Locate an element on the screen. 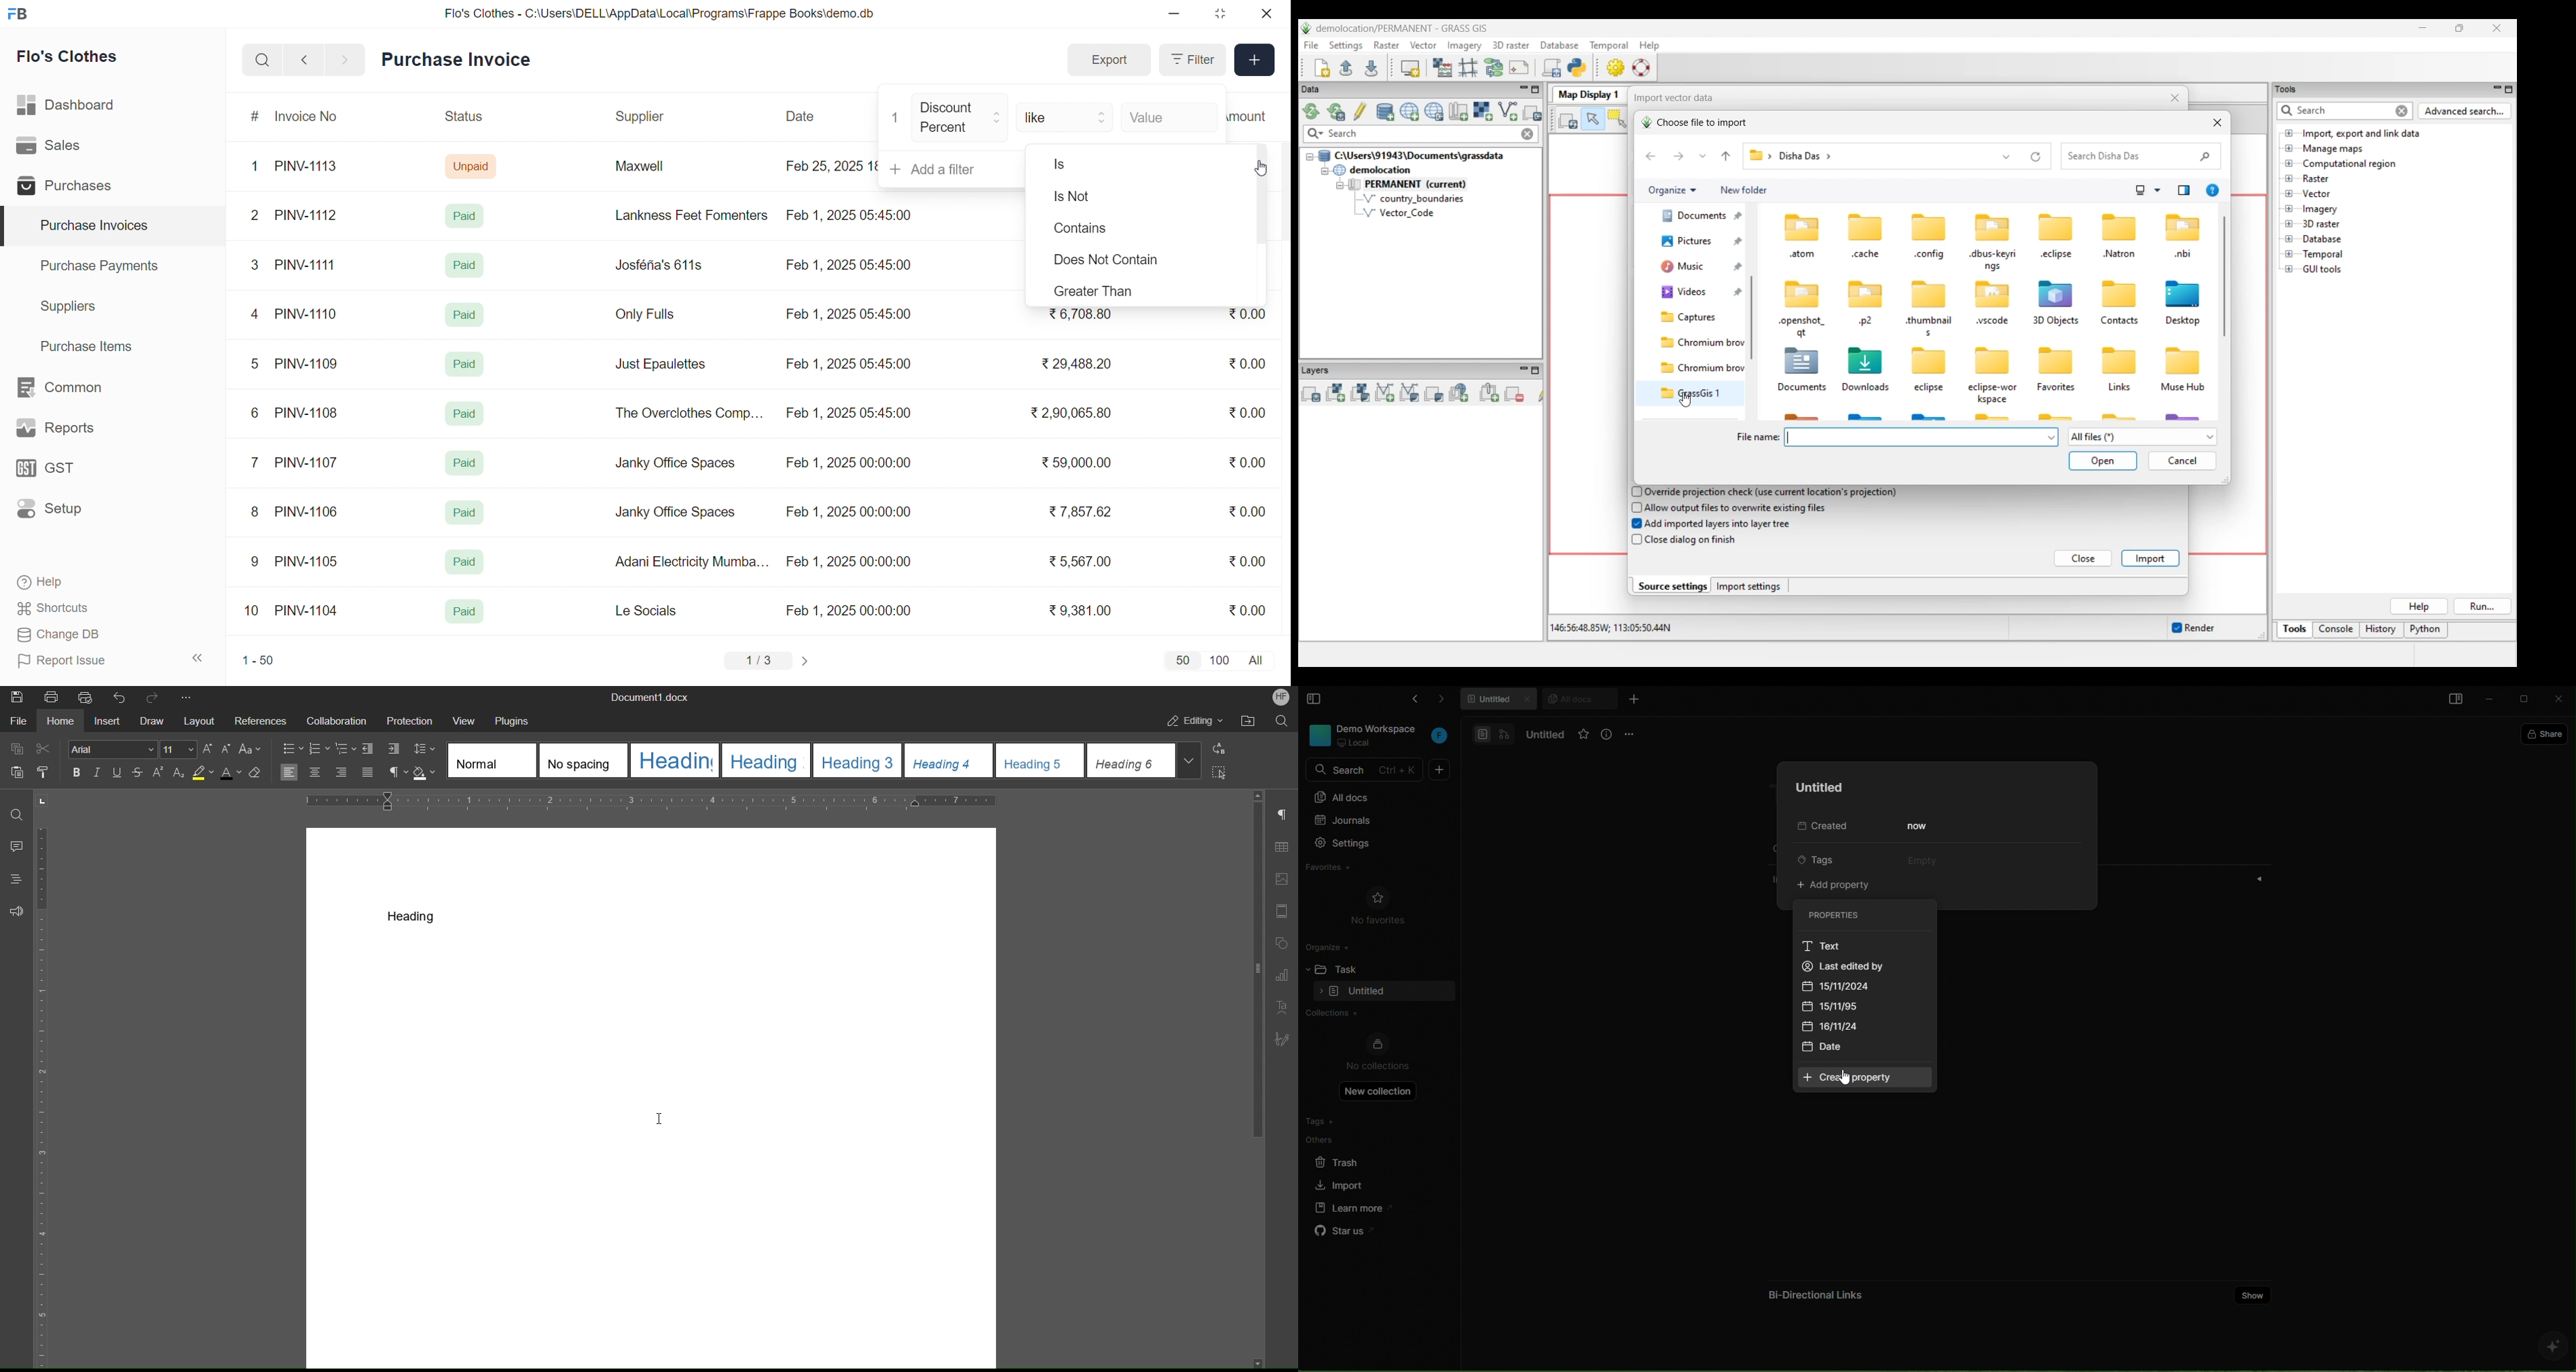  Greater Than is located at coordinates (1105, 291).